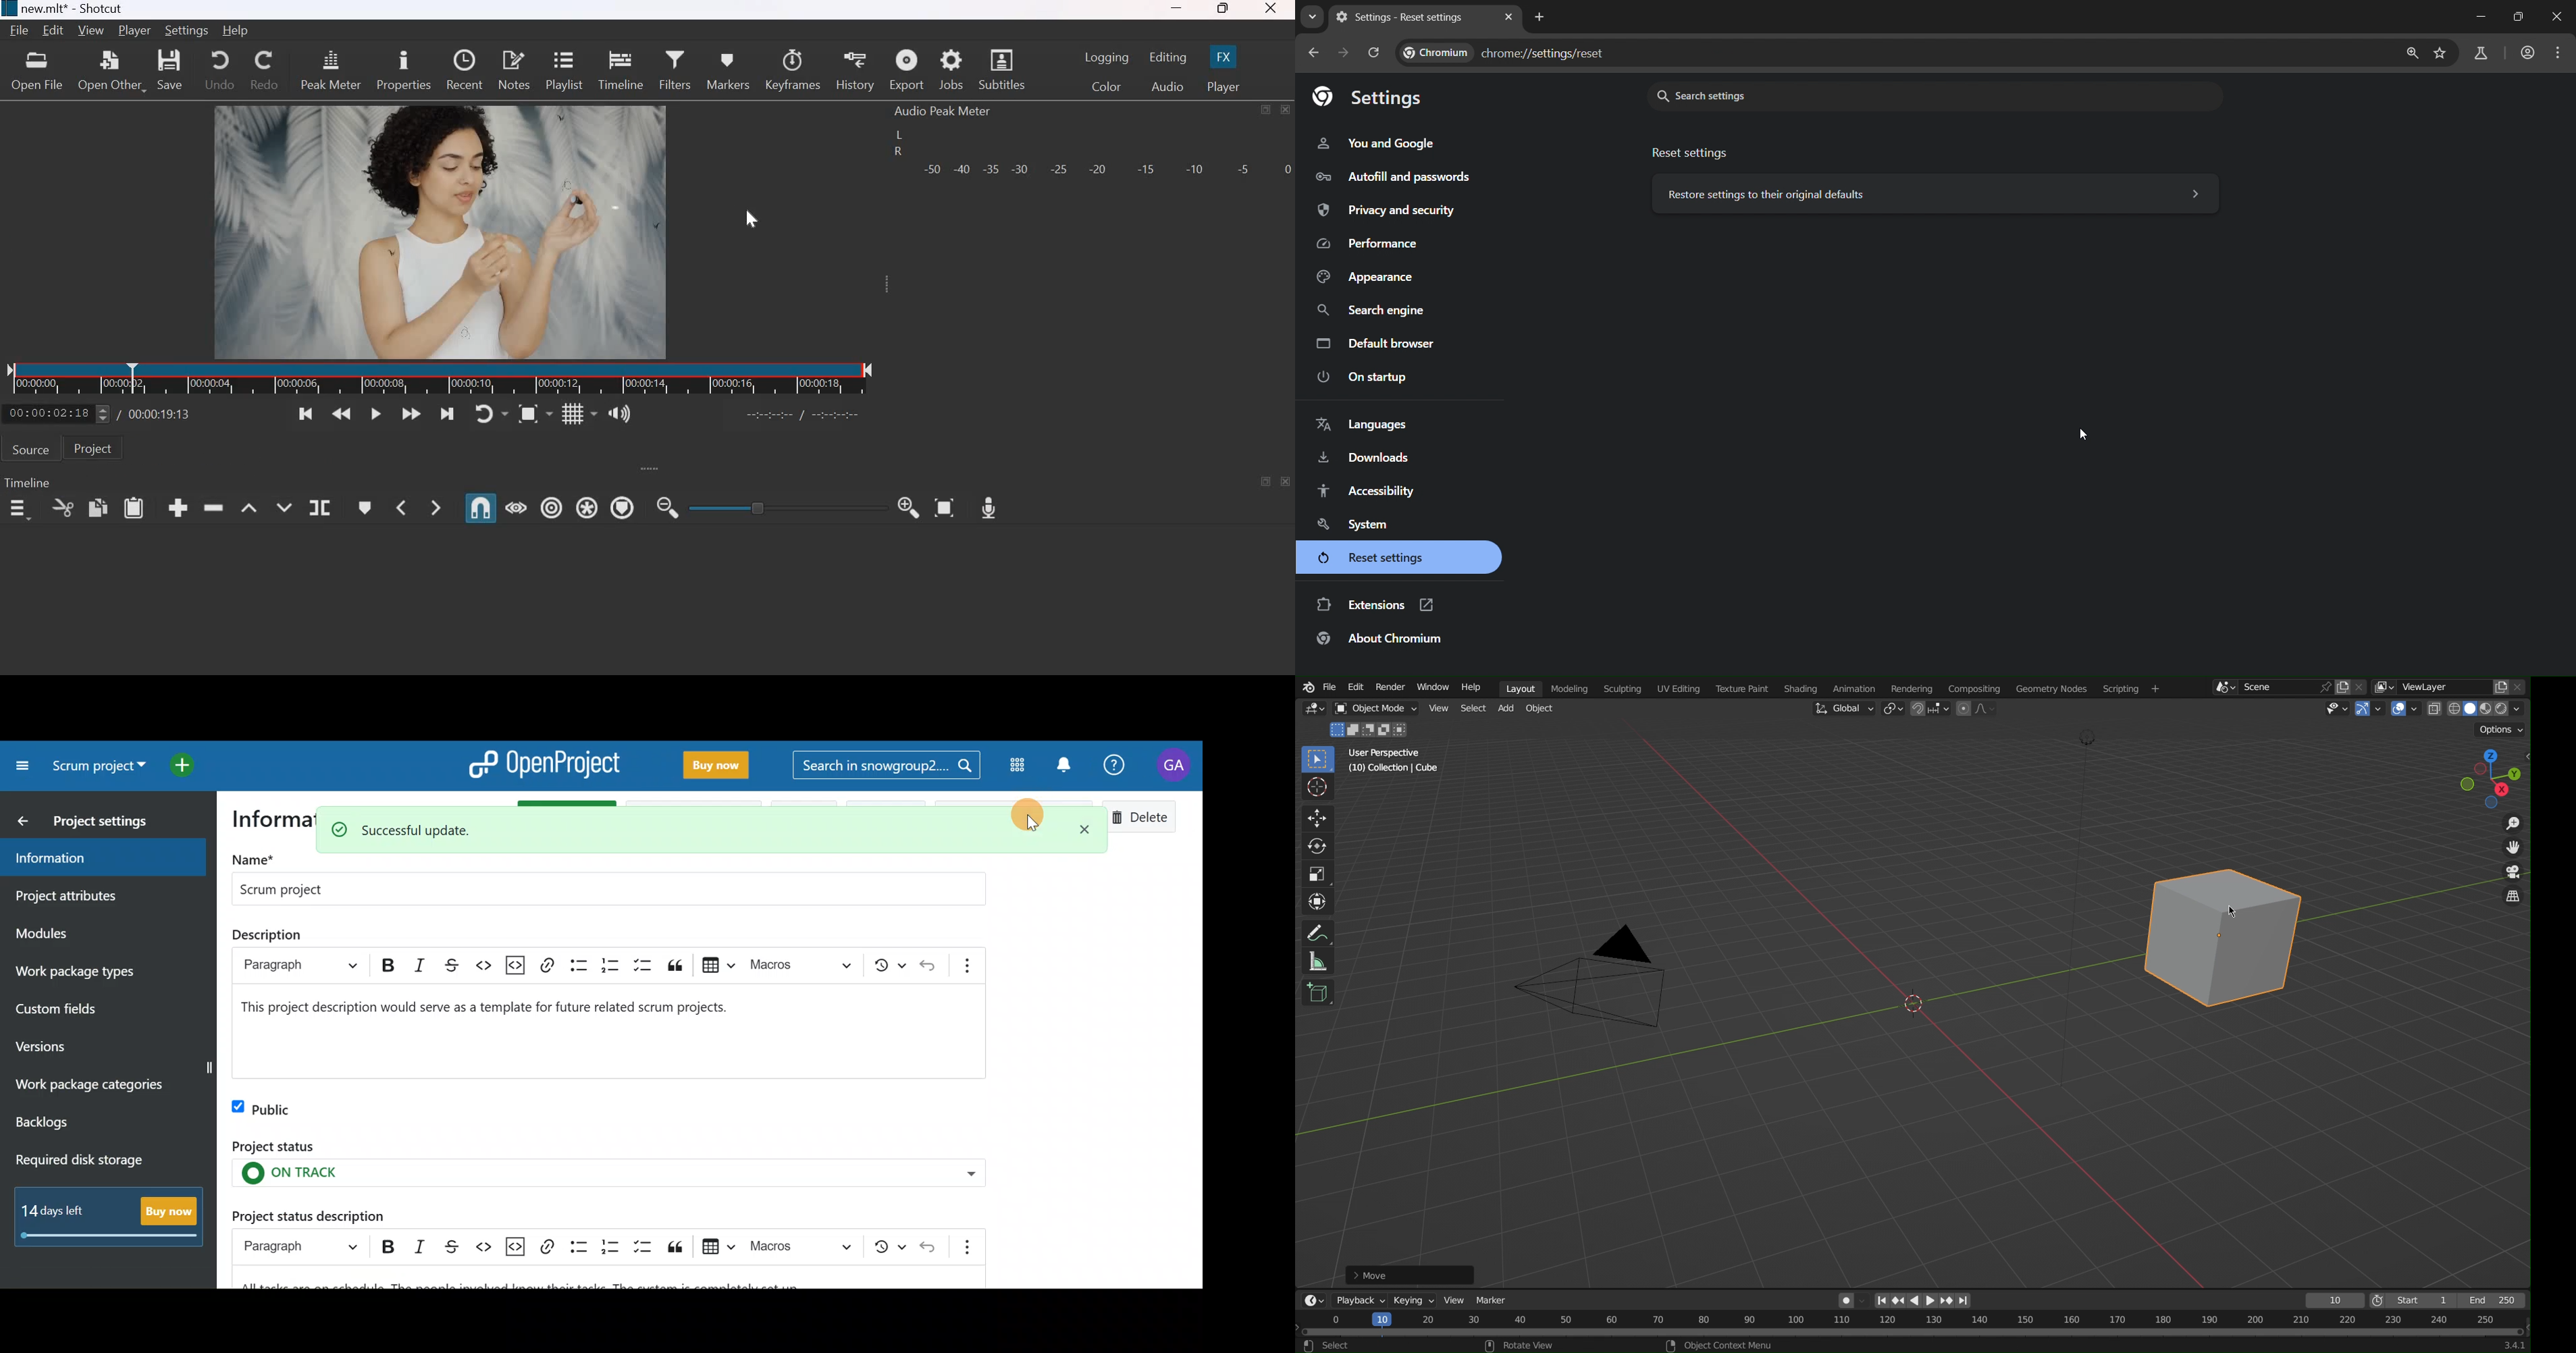 The height and width of the screenshot is (1372, 2576). Describe the element at coordinates (1366, 490) in the screenshot. I see `accessibility` at that location.